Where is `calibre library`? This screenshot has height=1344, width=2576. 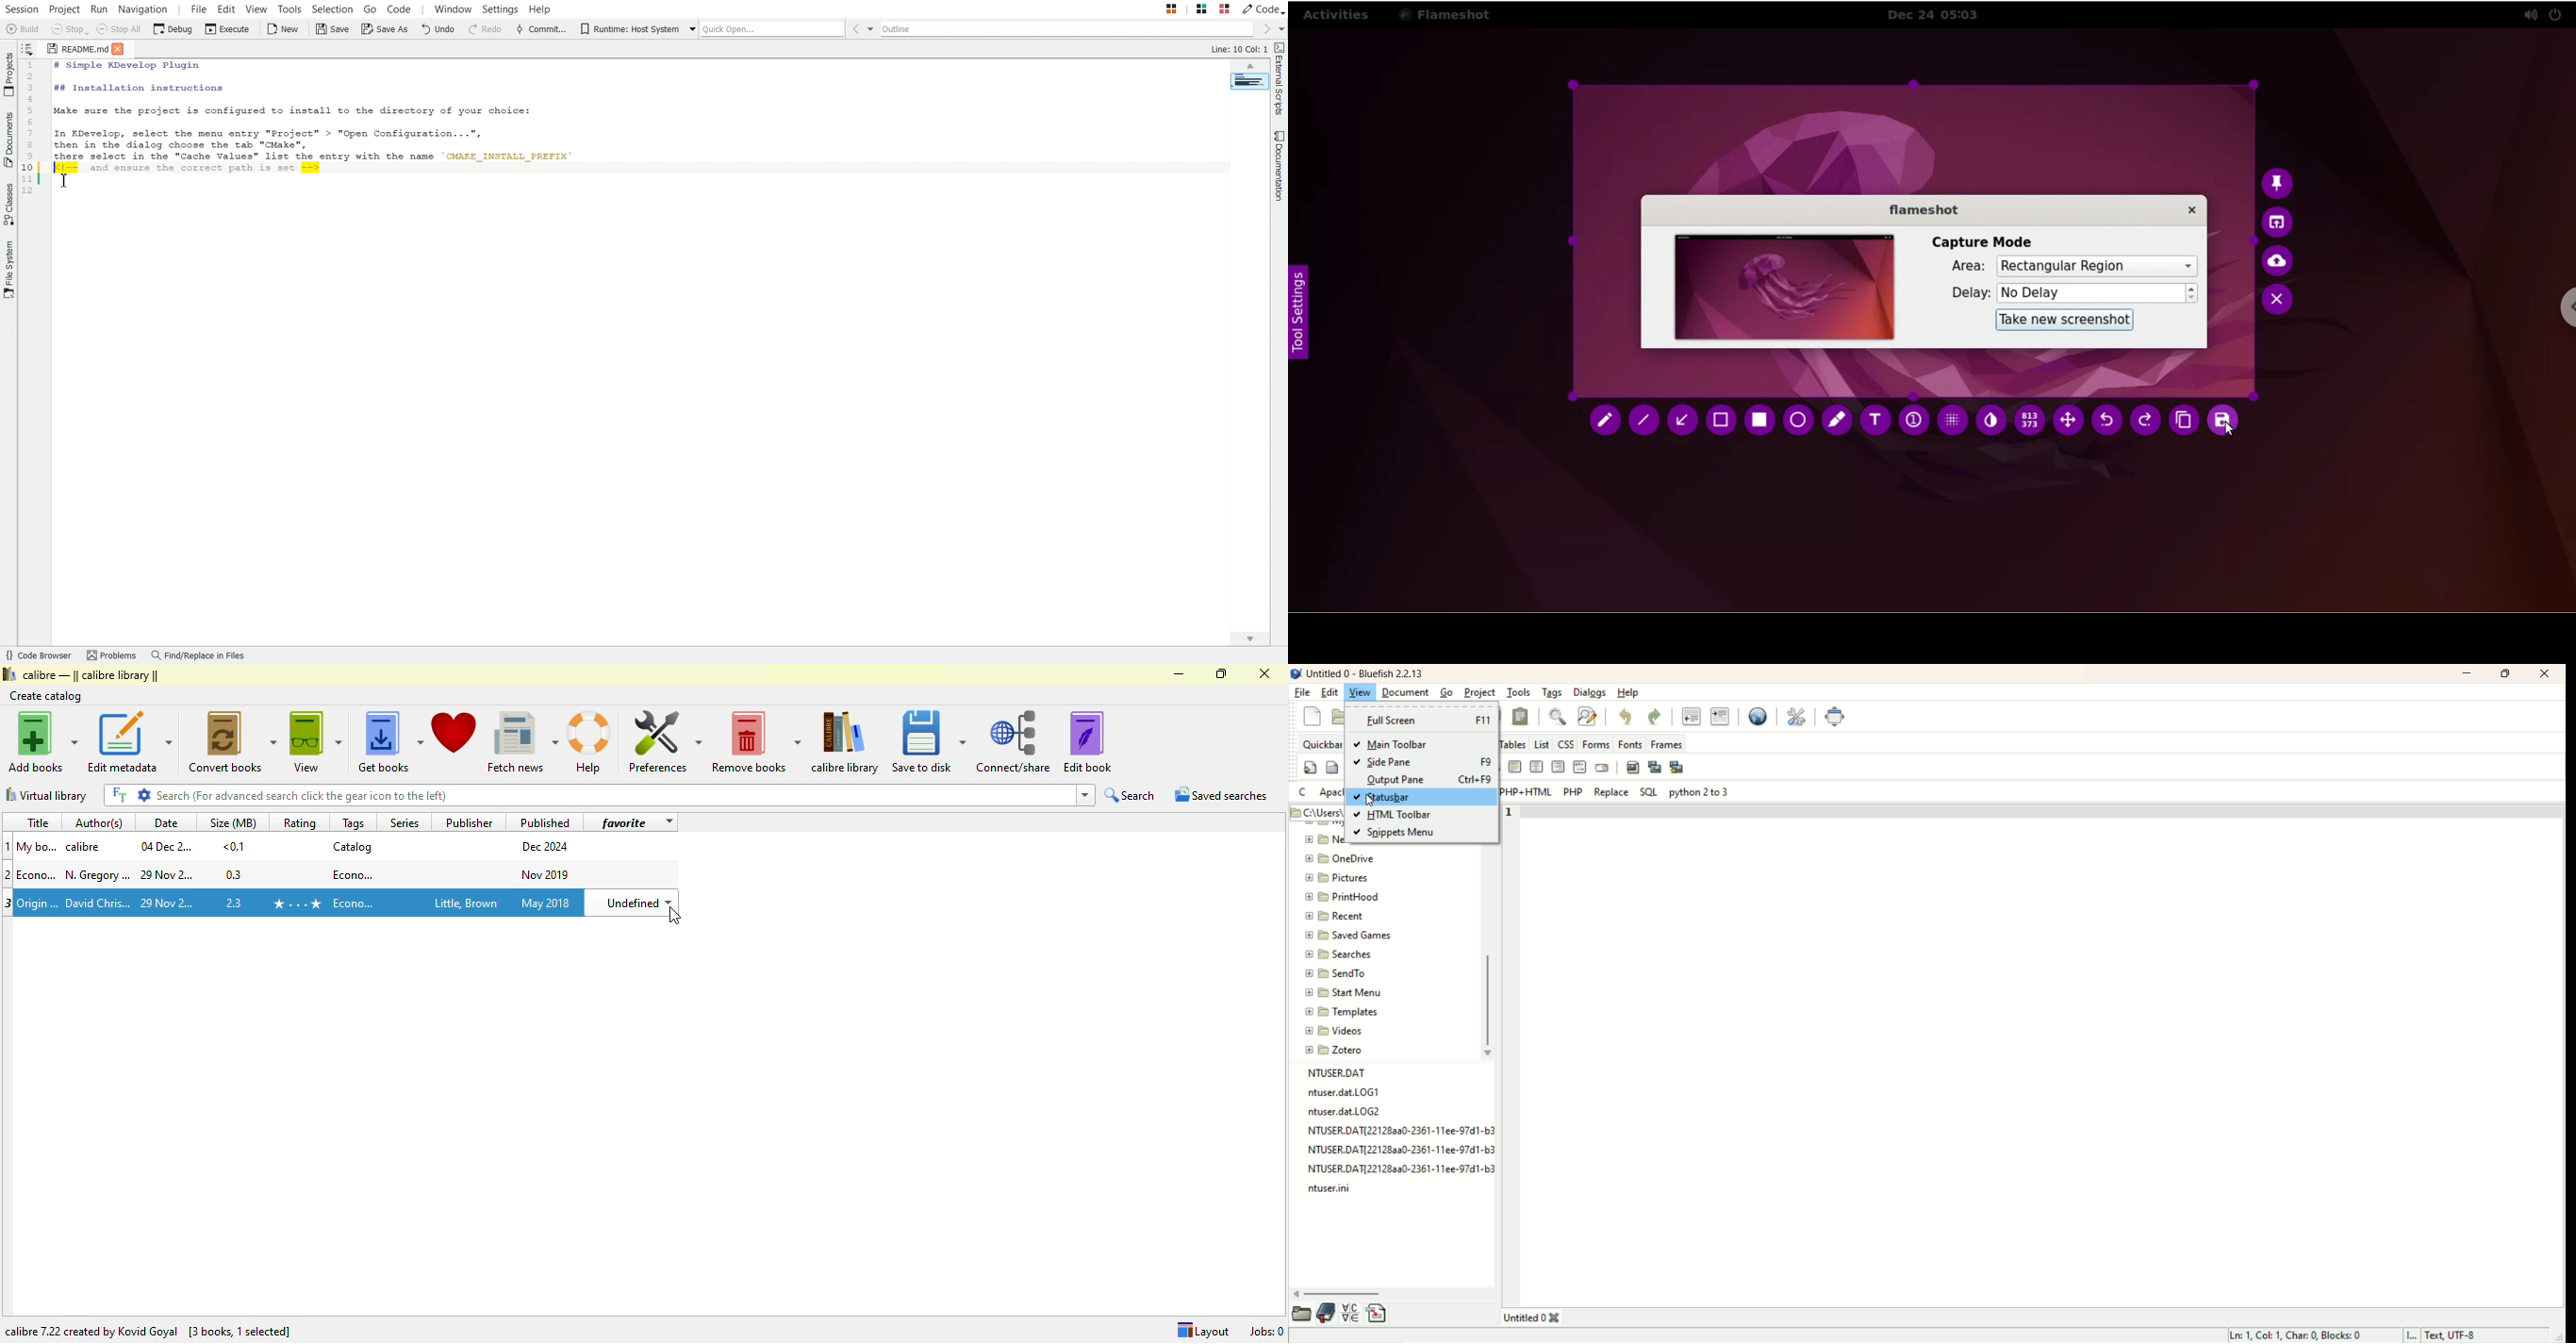 calibre library is located at coordinates (846, 742).